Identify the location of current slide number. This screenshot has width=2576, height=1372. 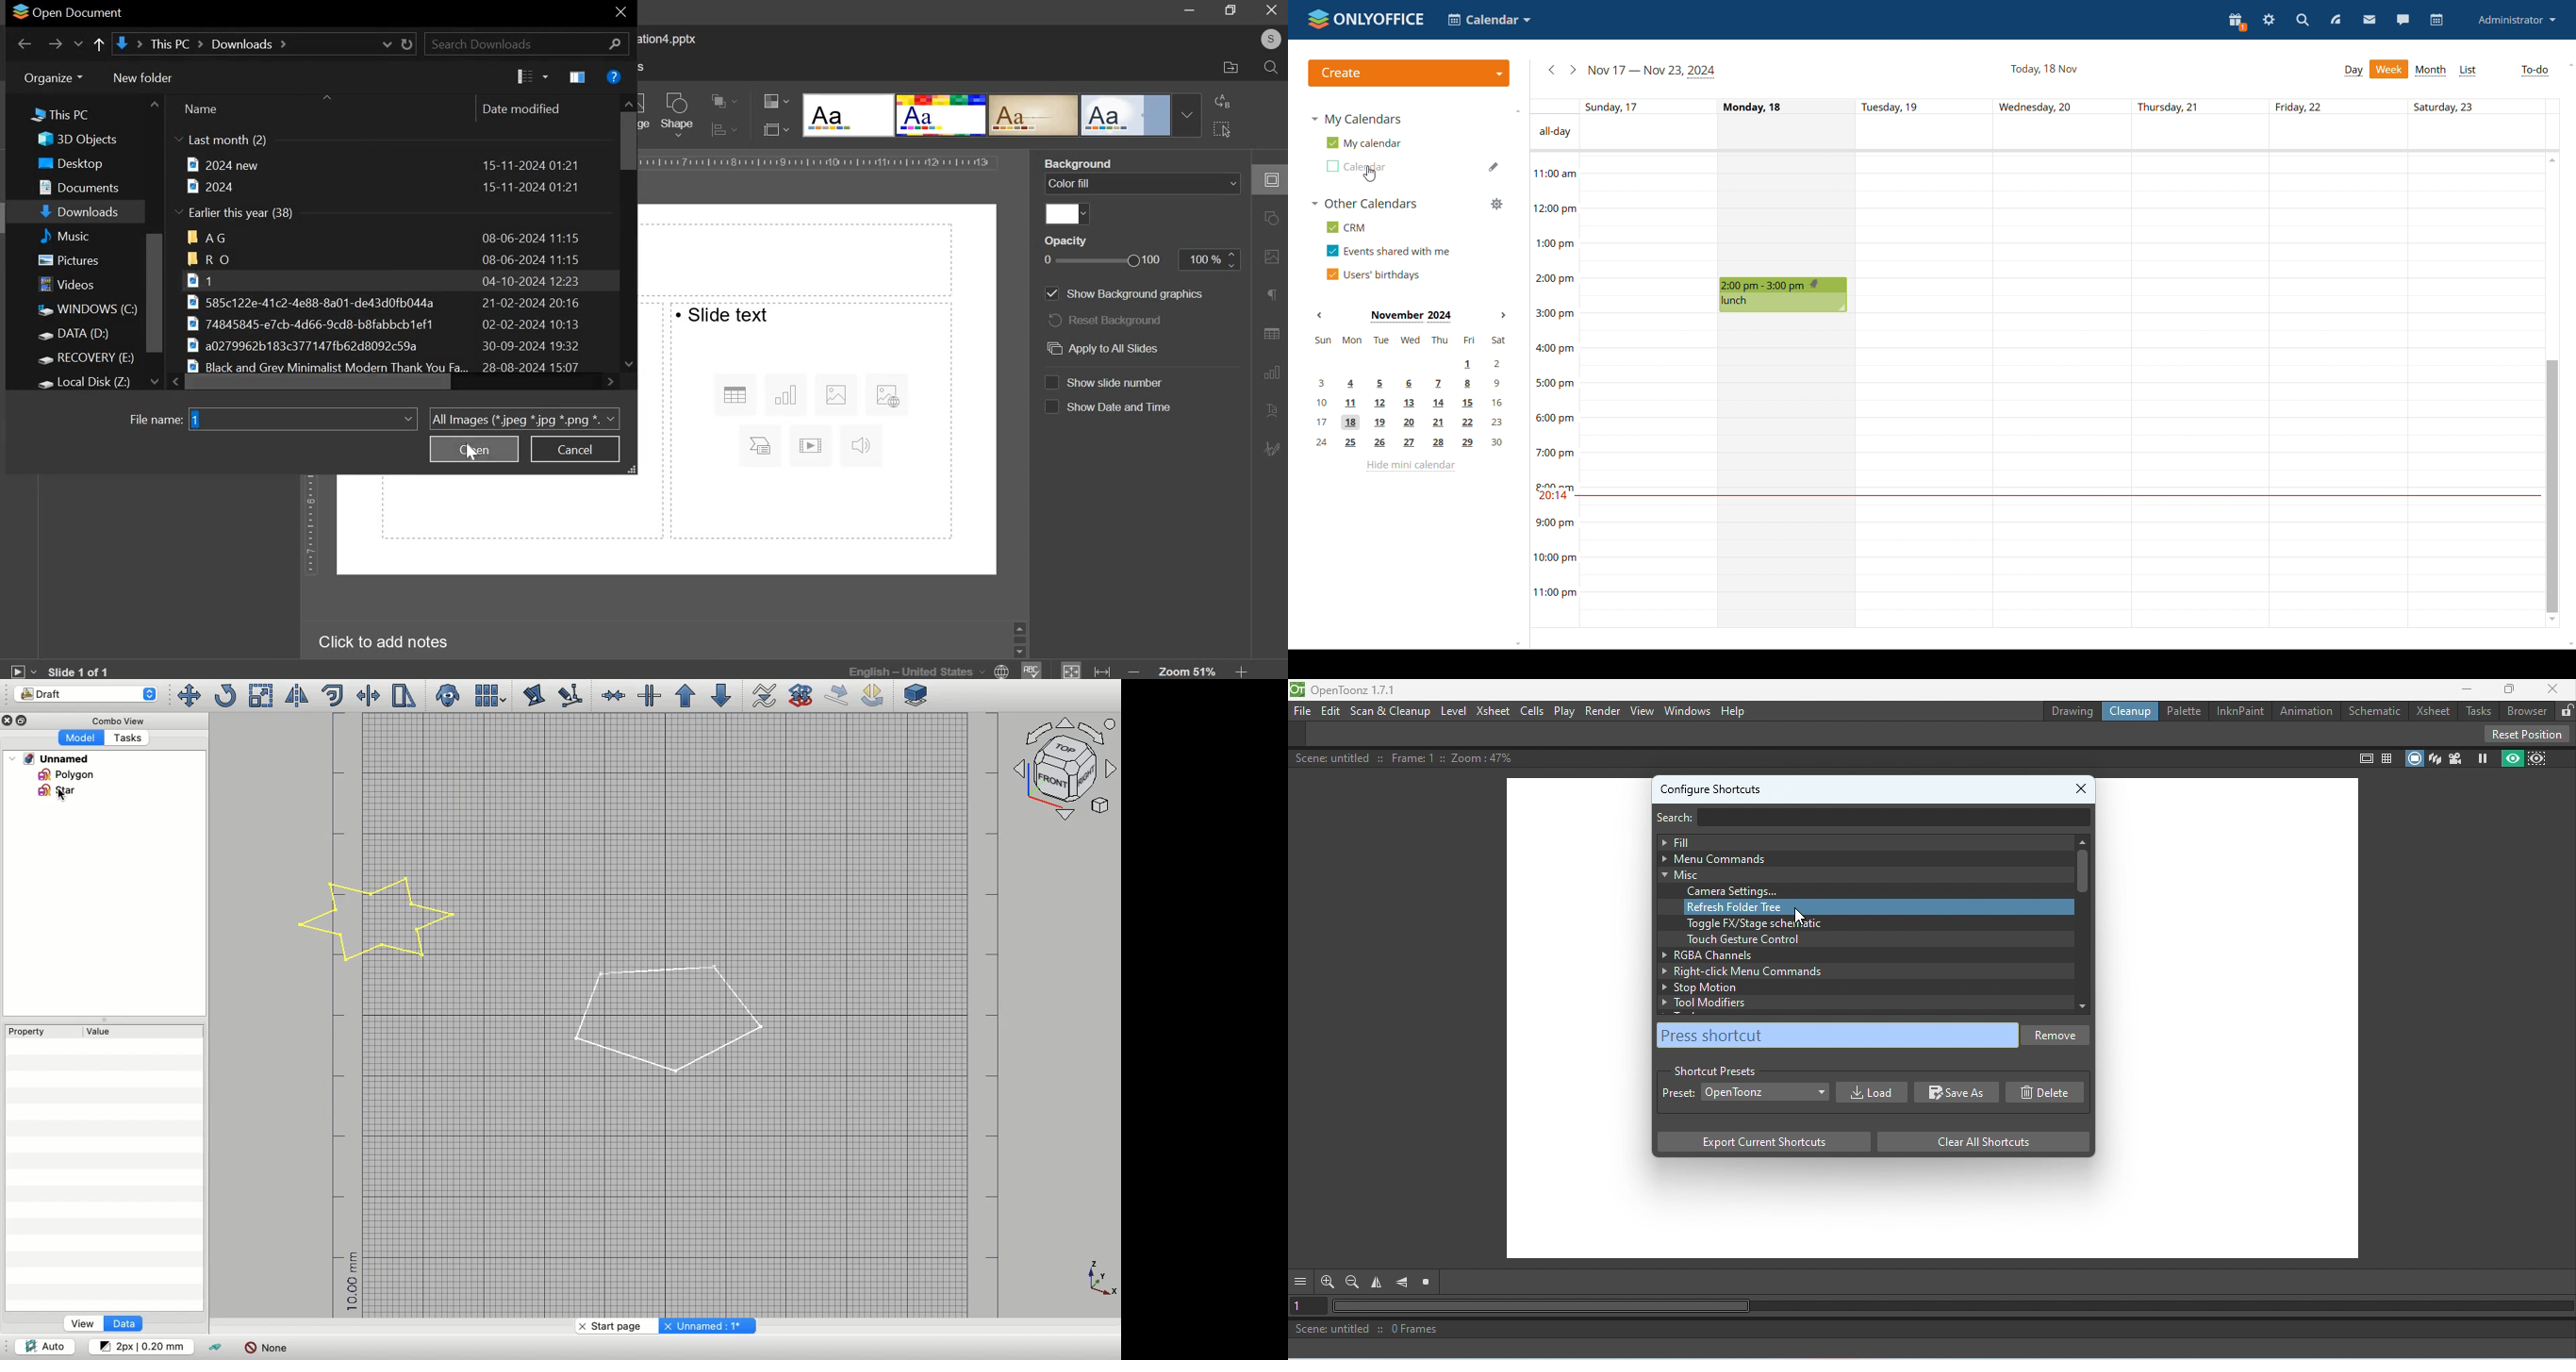
(82, 671).